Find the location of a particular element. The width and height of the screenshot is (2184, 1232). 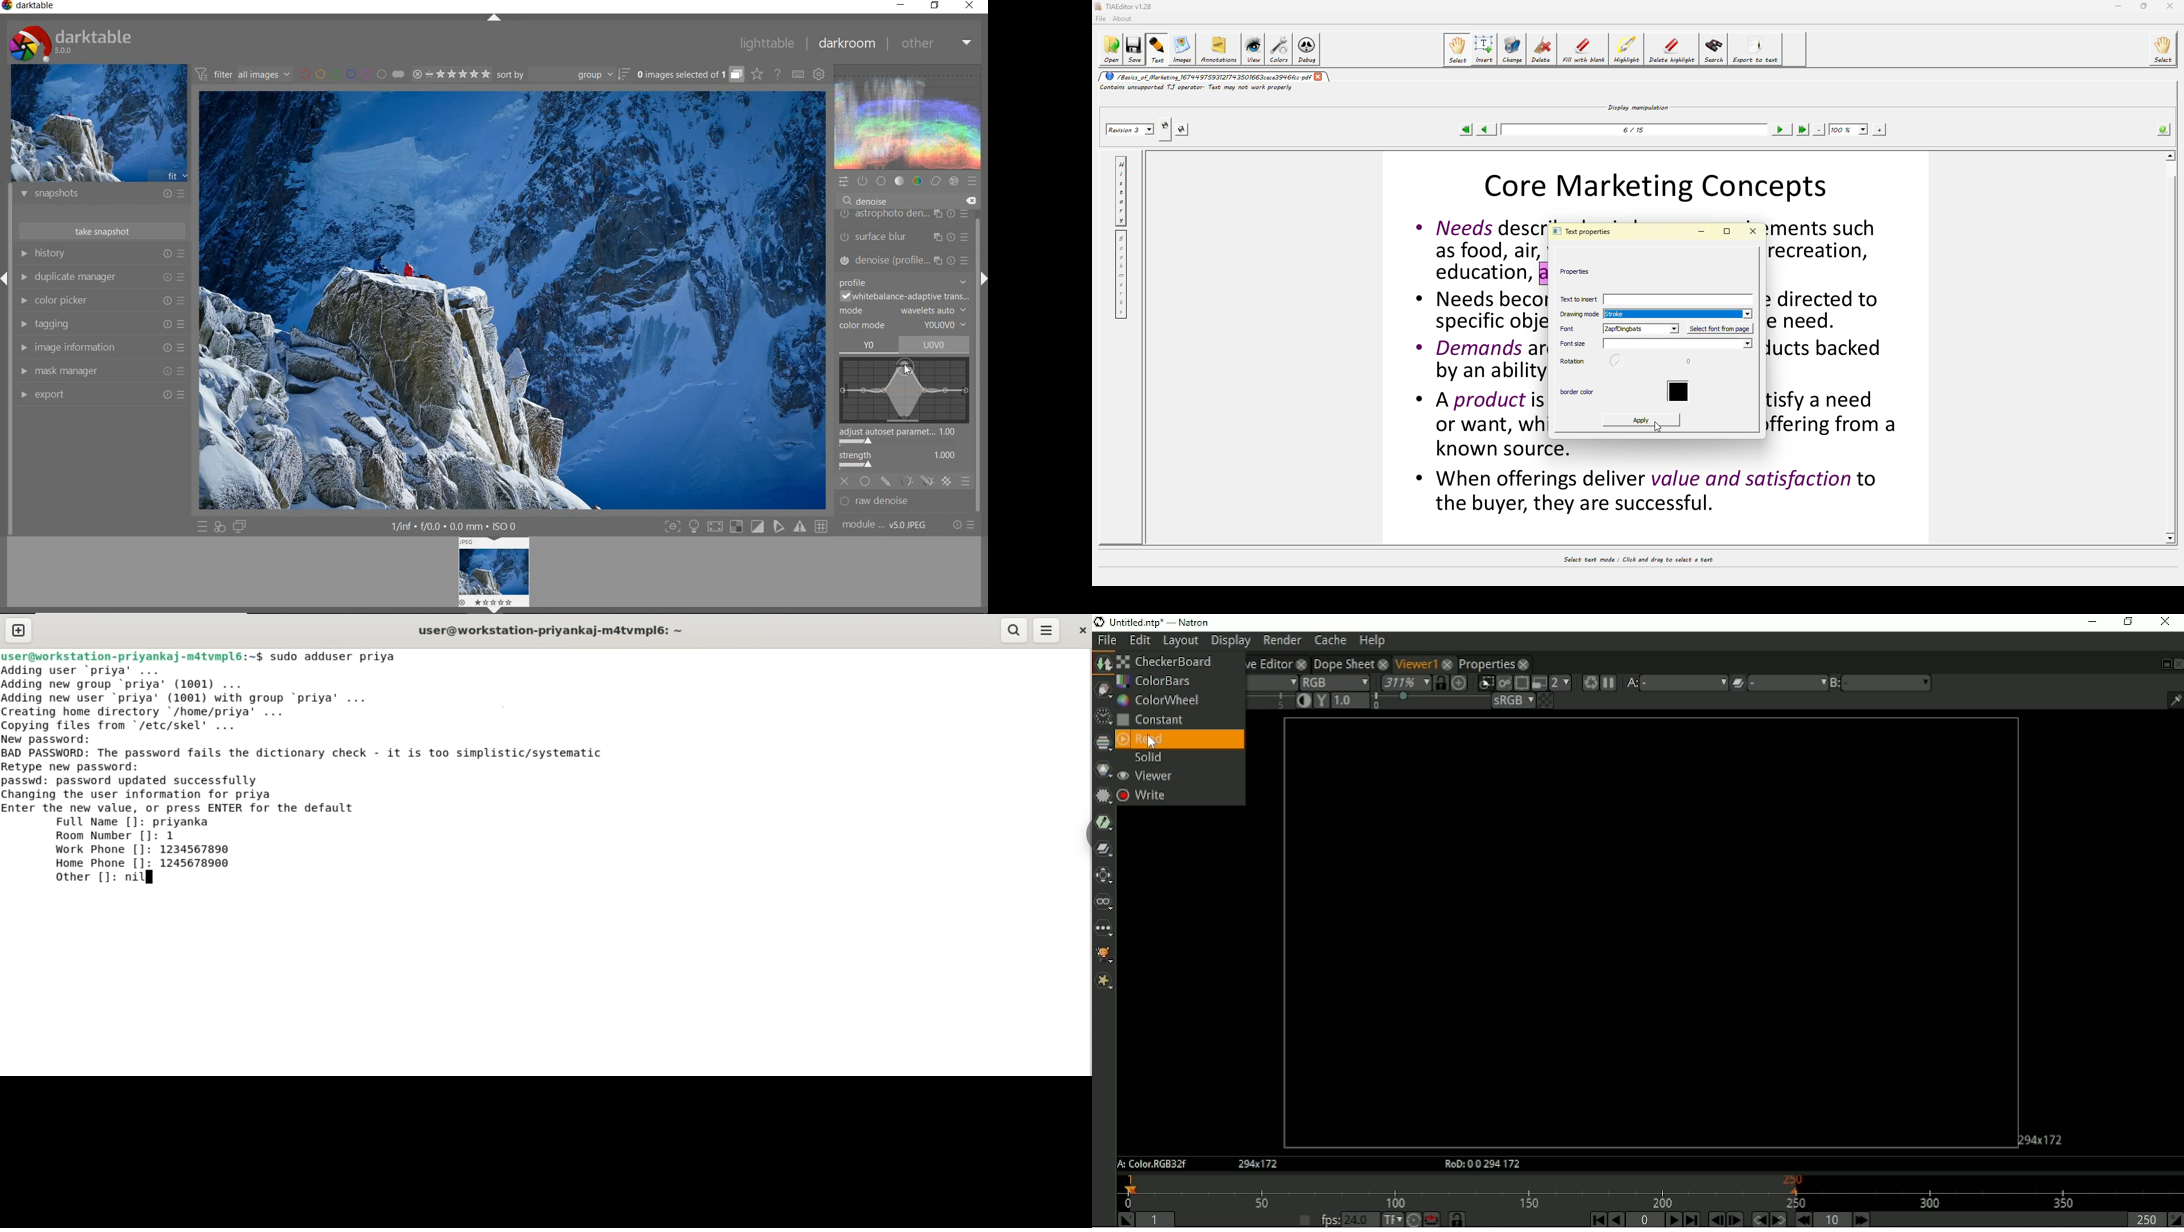

take snapshot is located at coordinates (104, 231).